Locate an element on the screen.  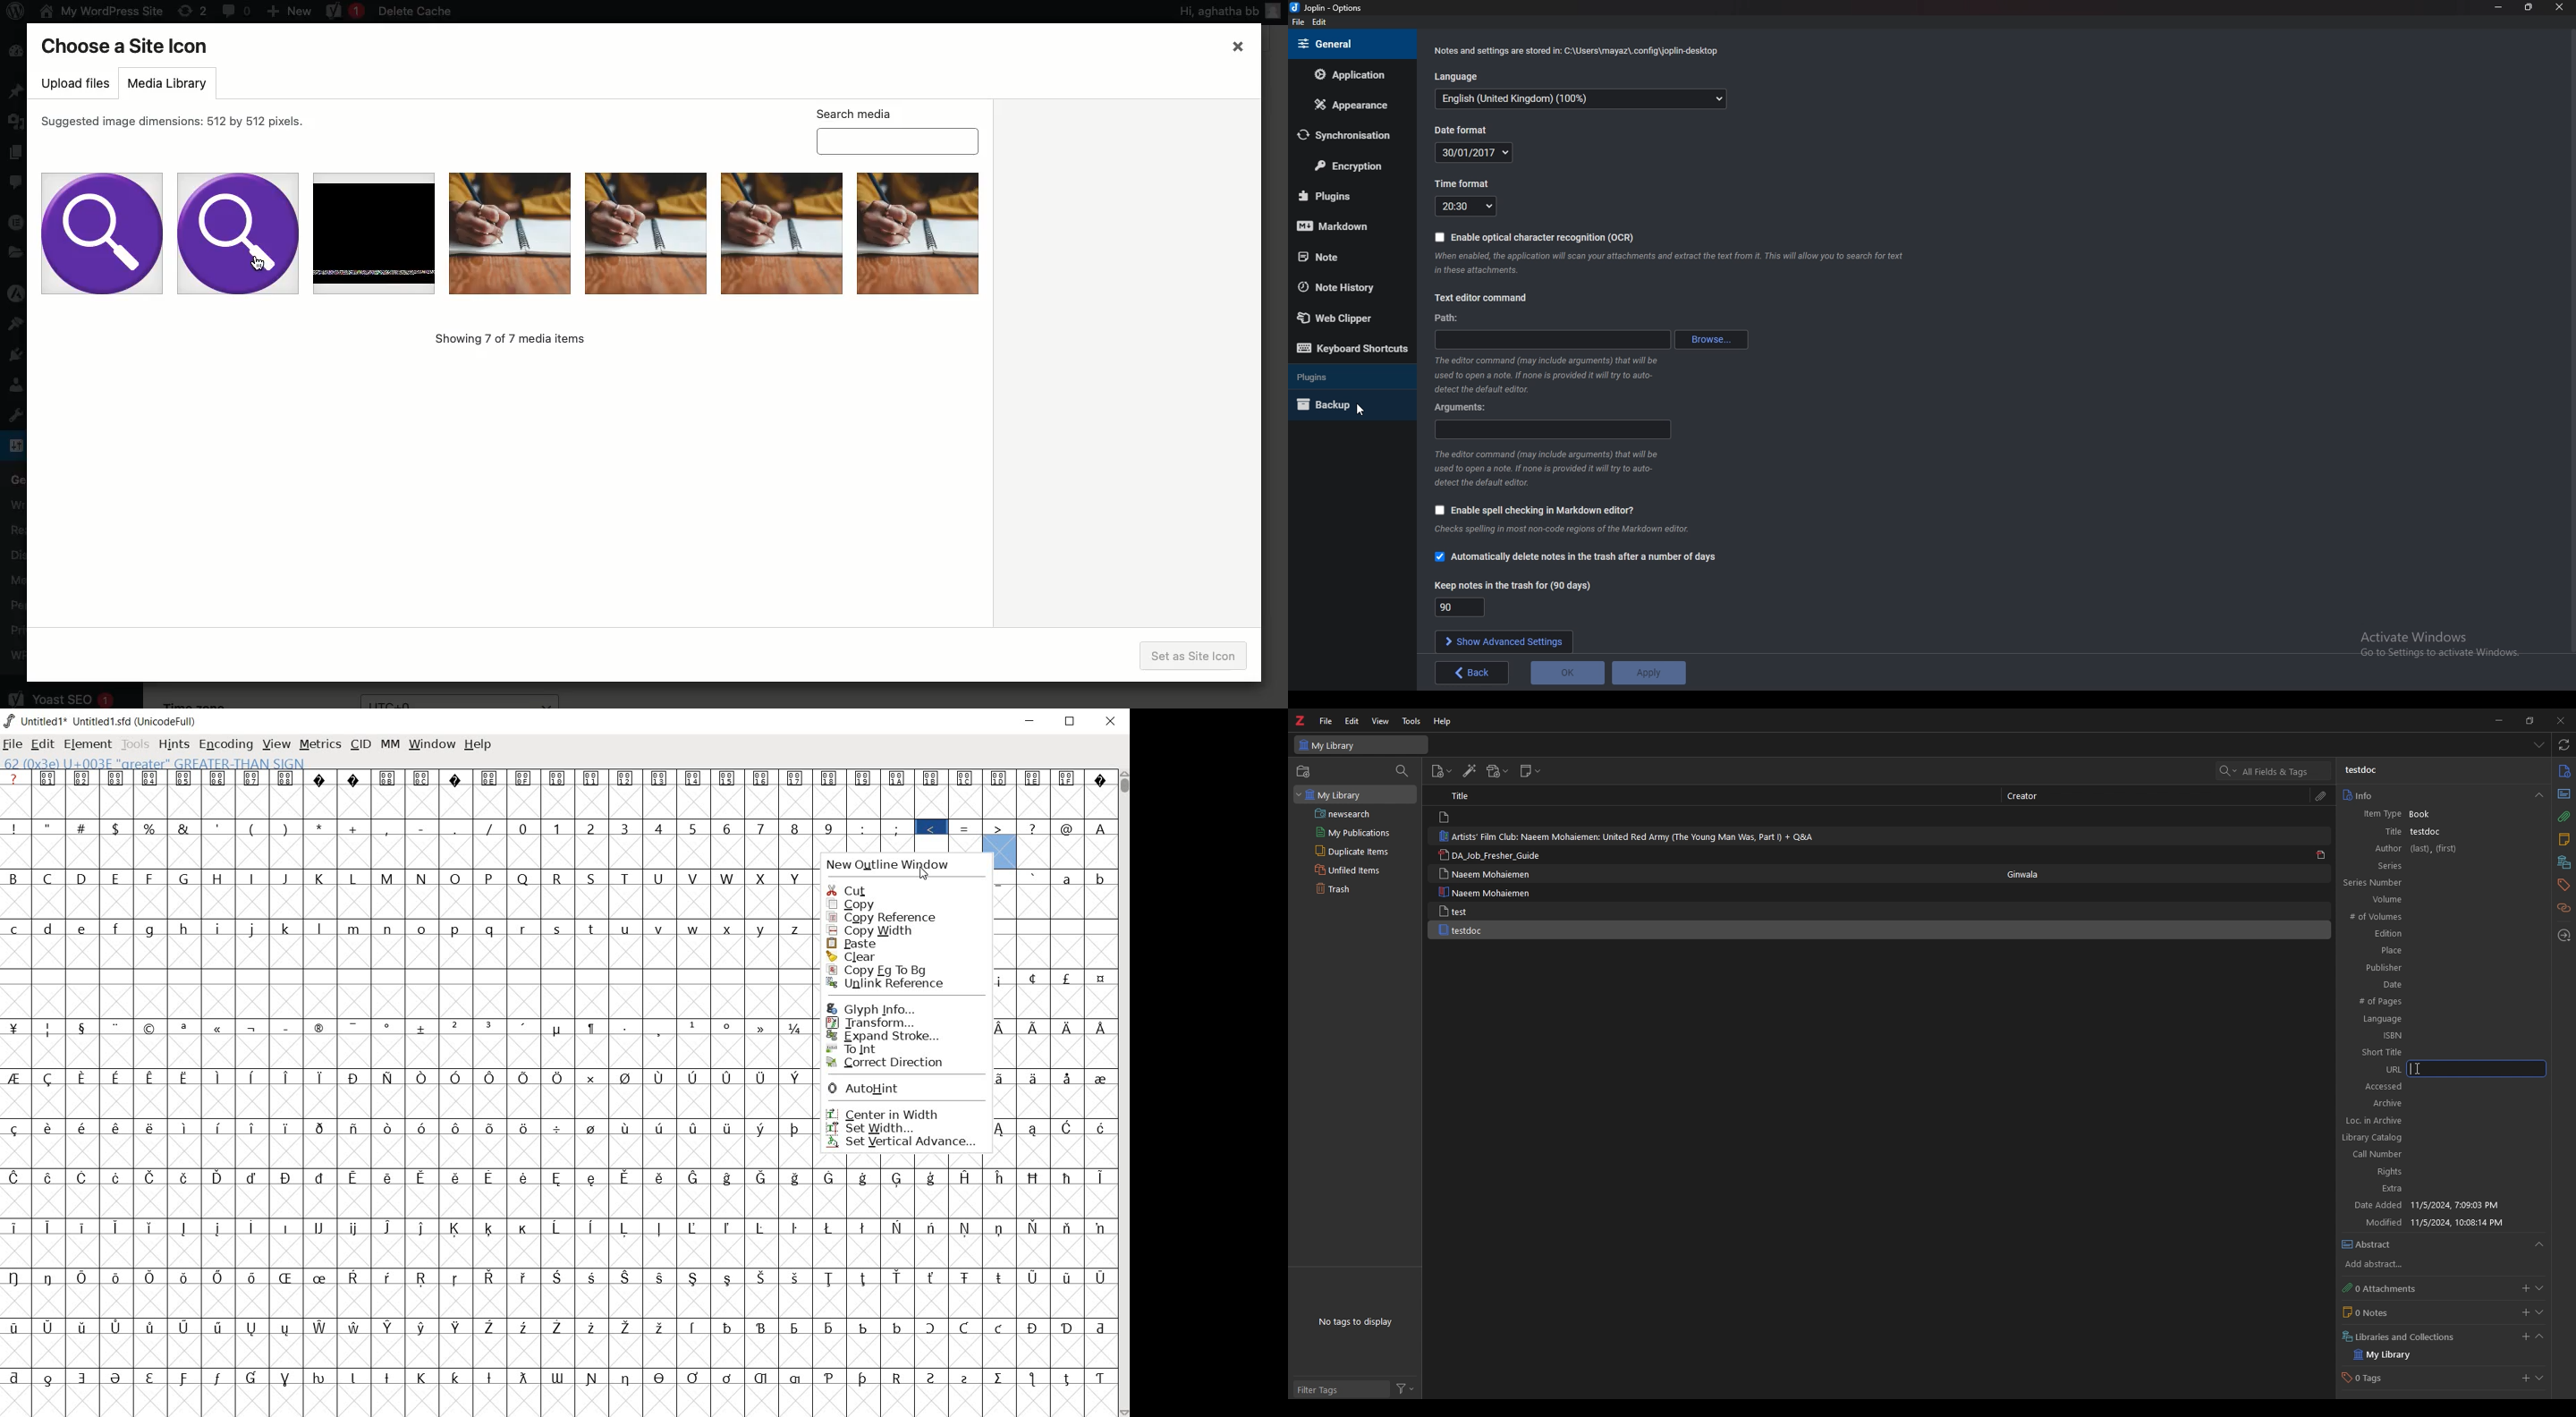
Keep notes in the trash for is located at coordinates (1462, 608).